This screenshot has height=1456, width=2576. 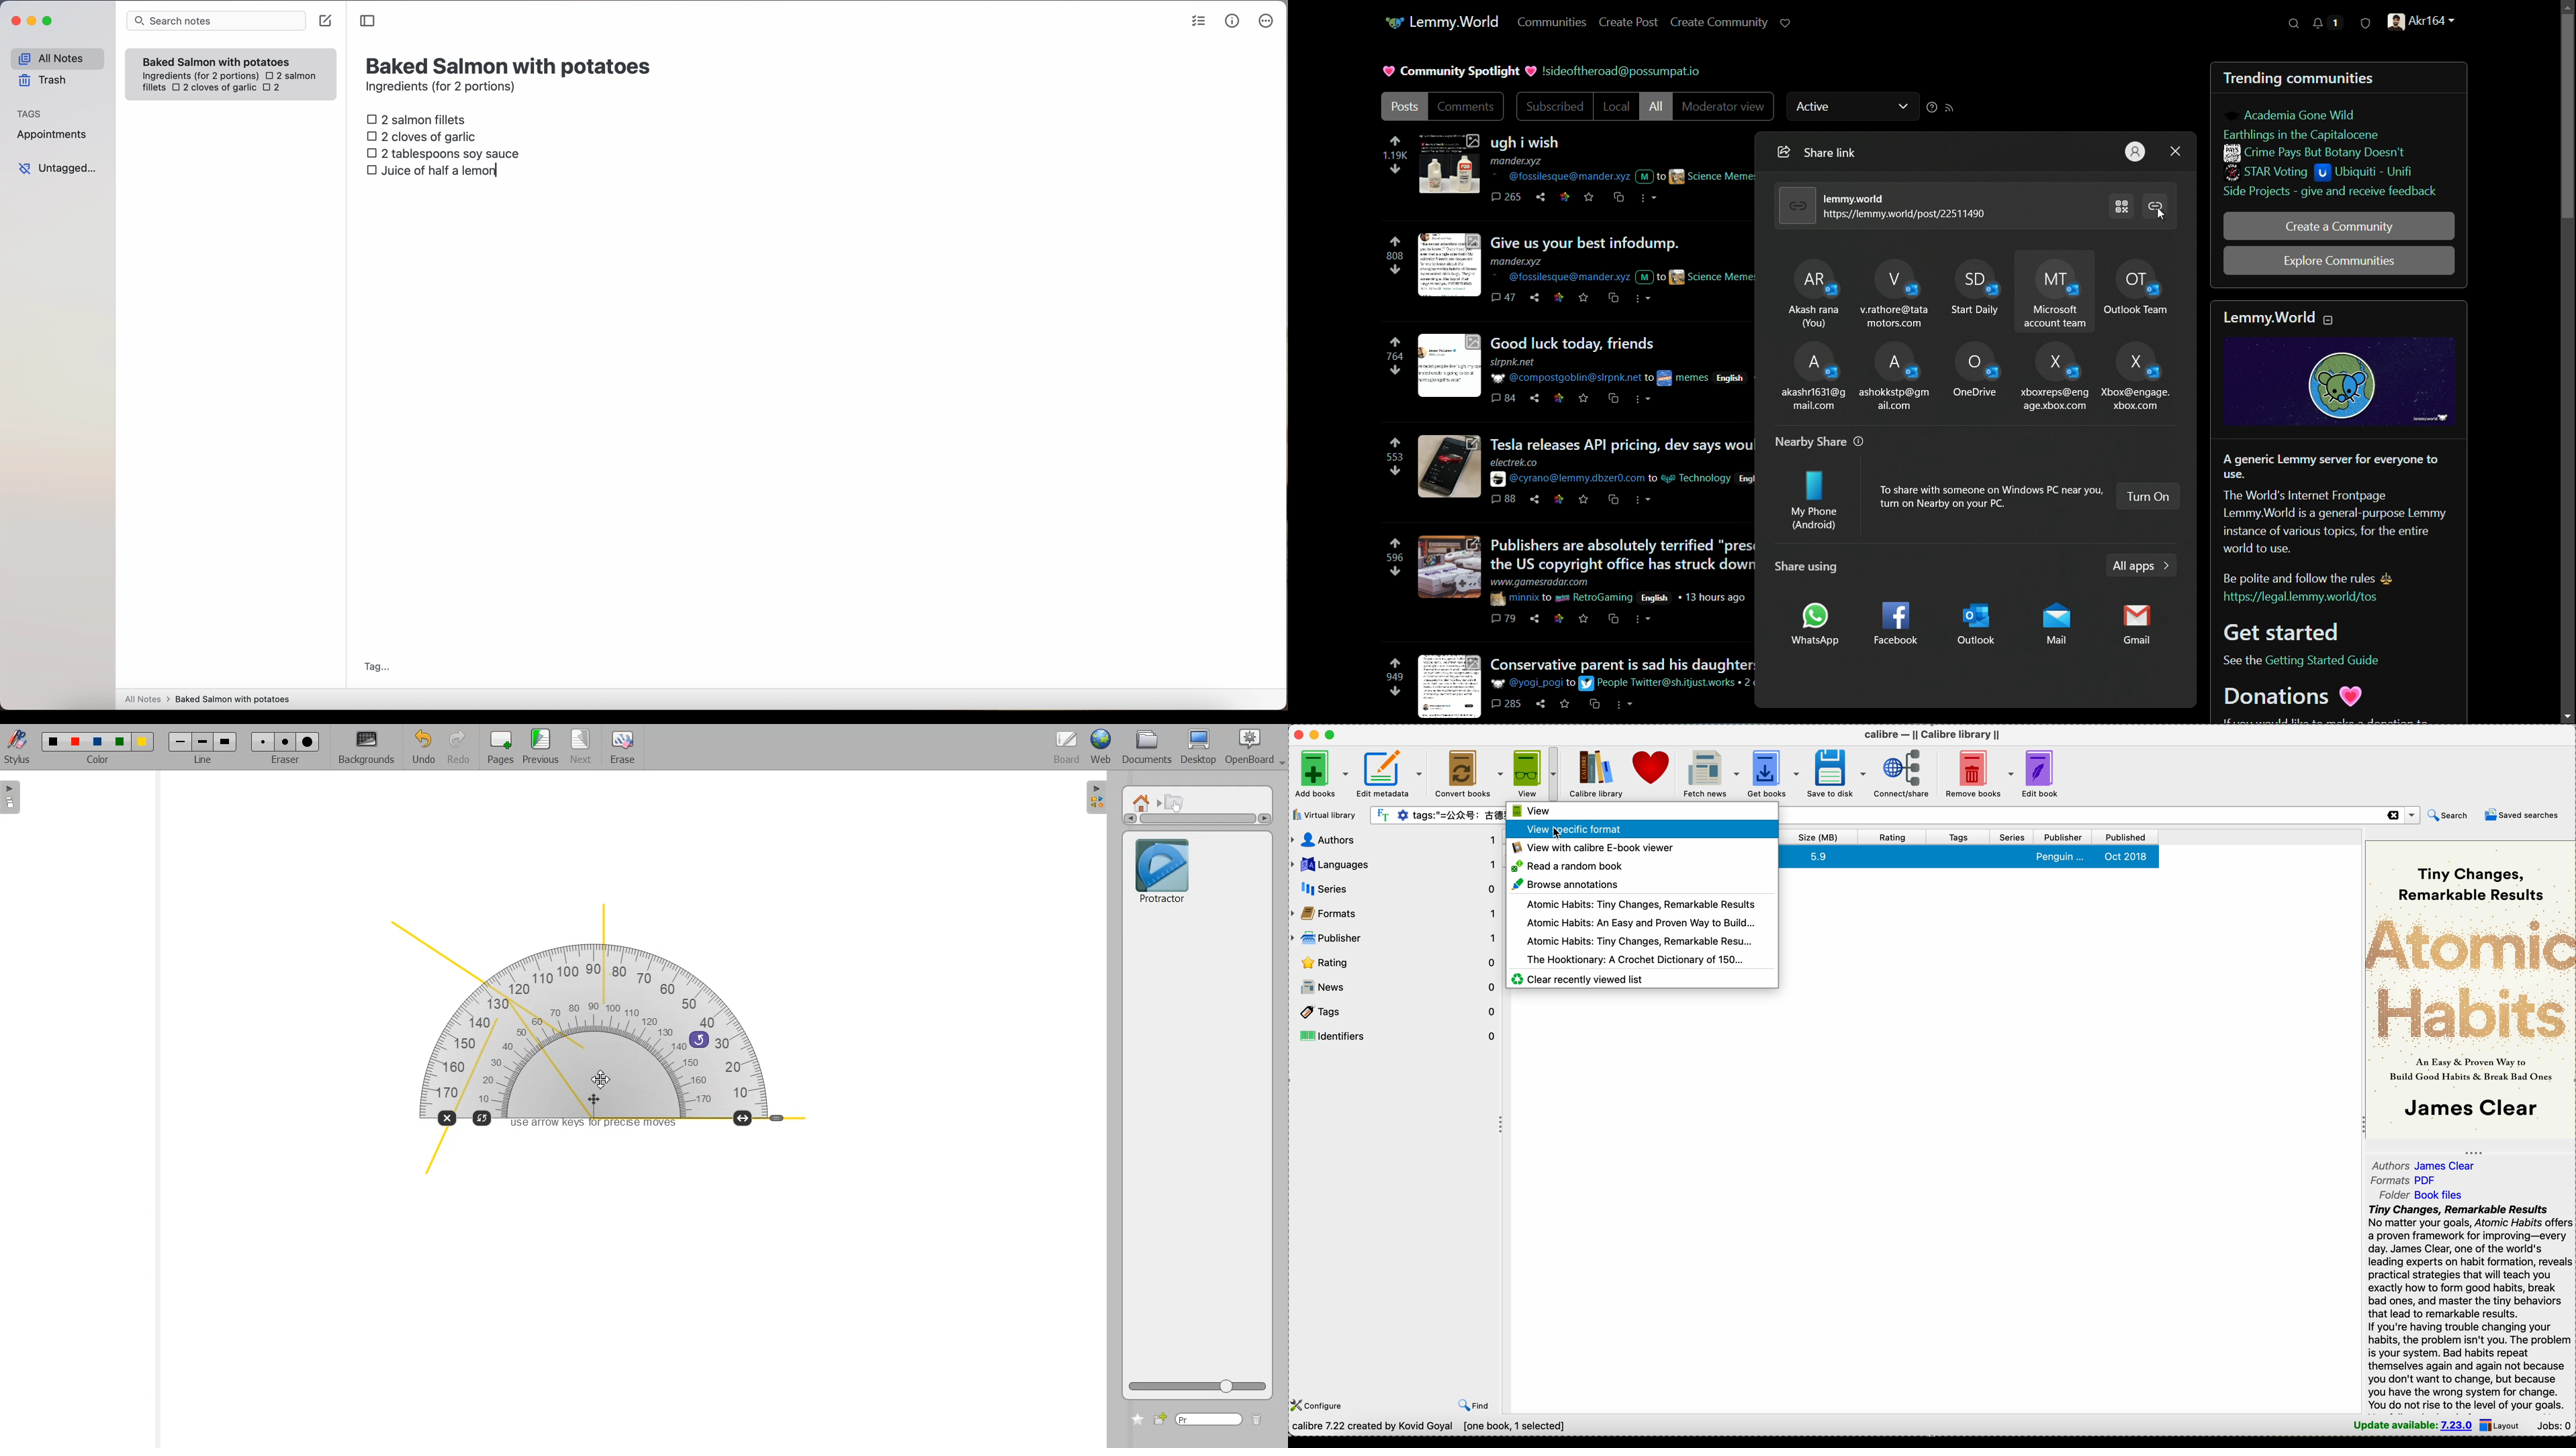 What do you see at coordinates (1529, 829) in the screenshot?
I see `click on view specific format` at bounding box center [1529, 829].